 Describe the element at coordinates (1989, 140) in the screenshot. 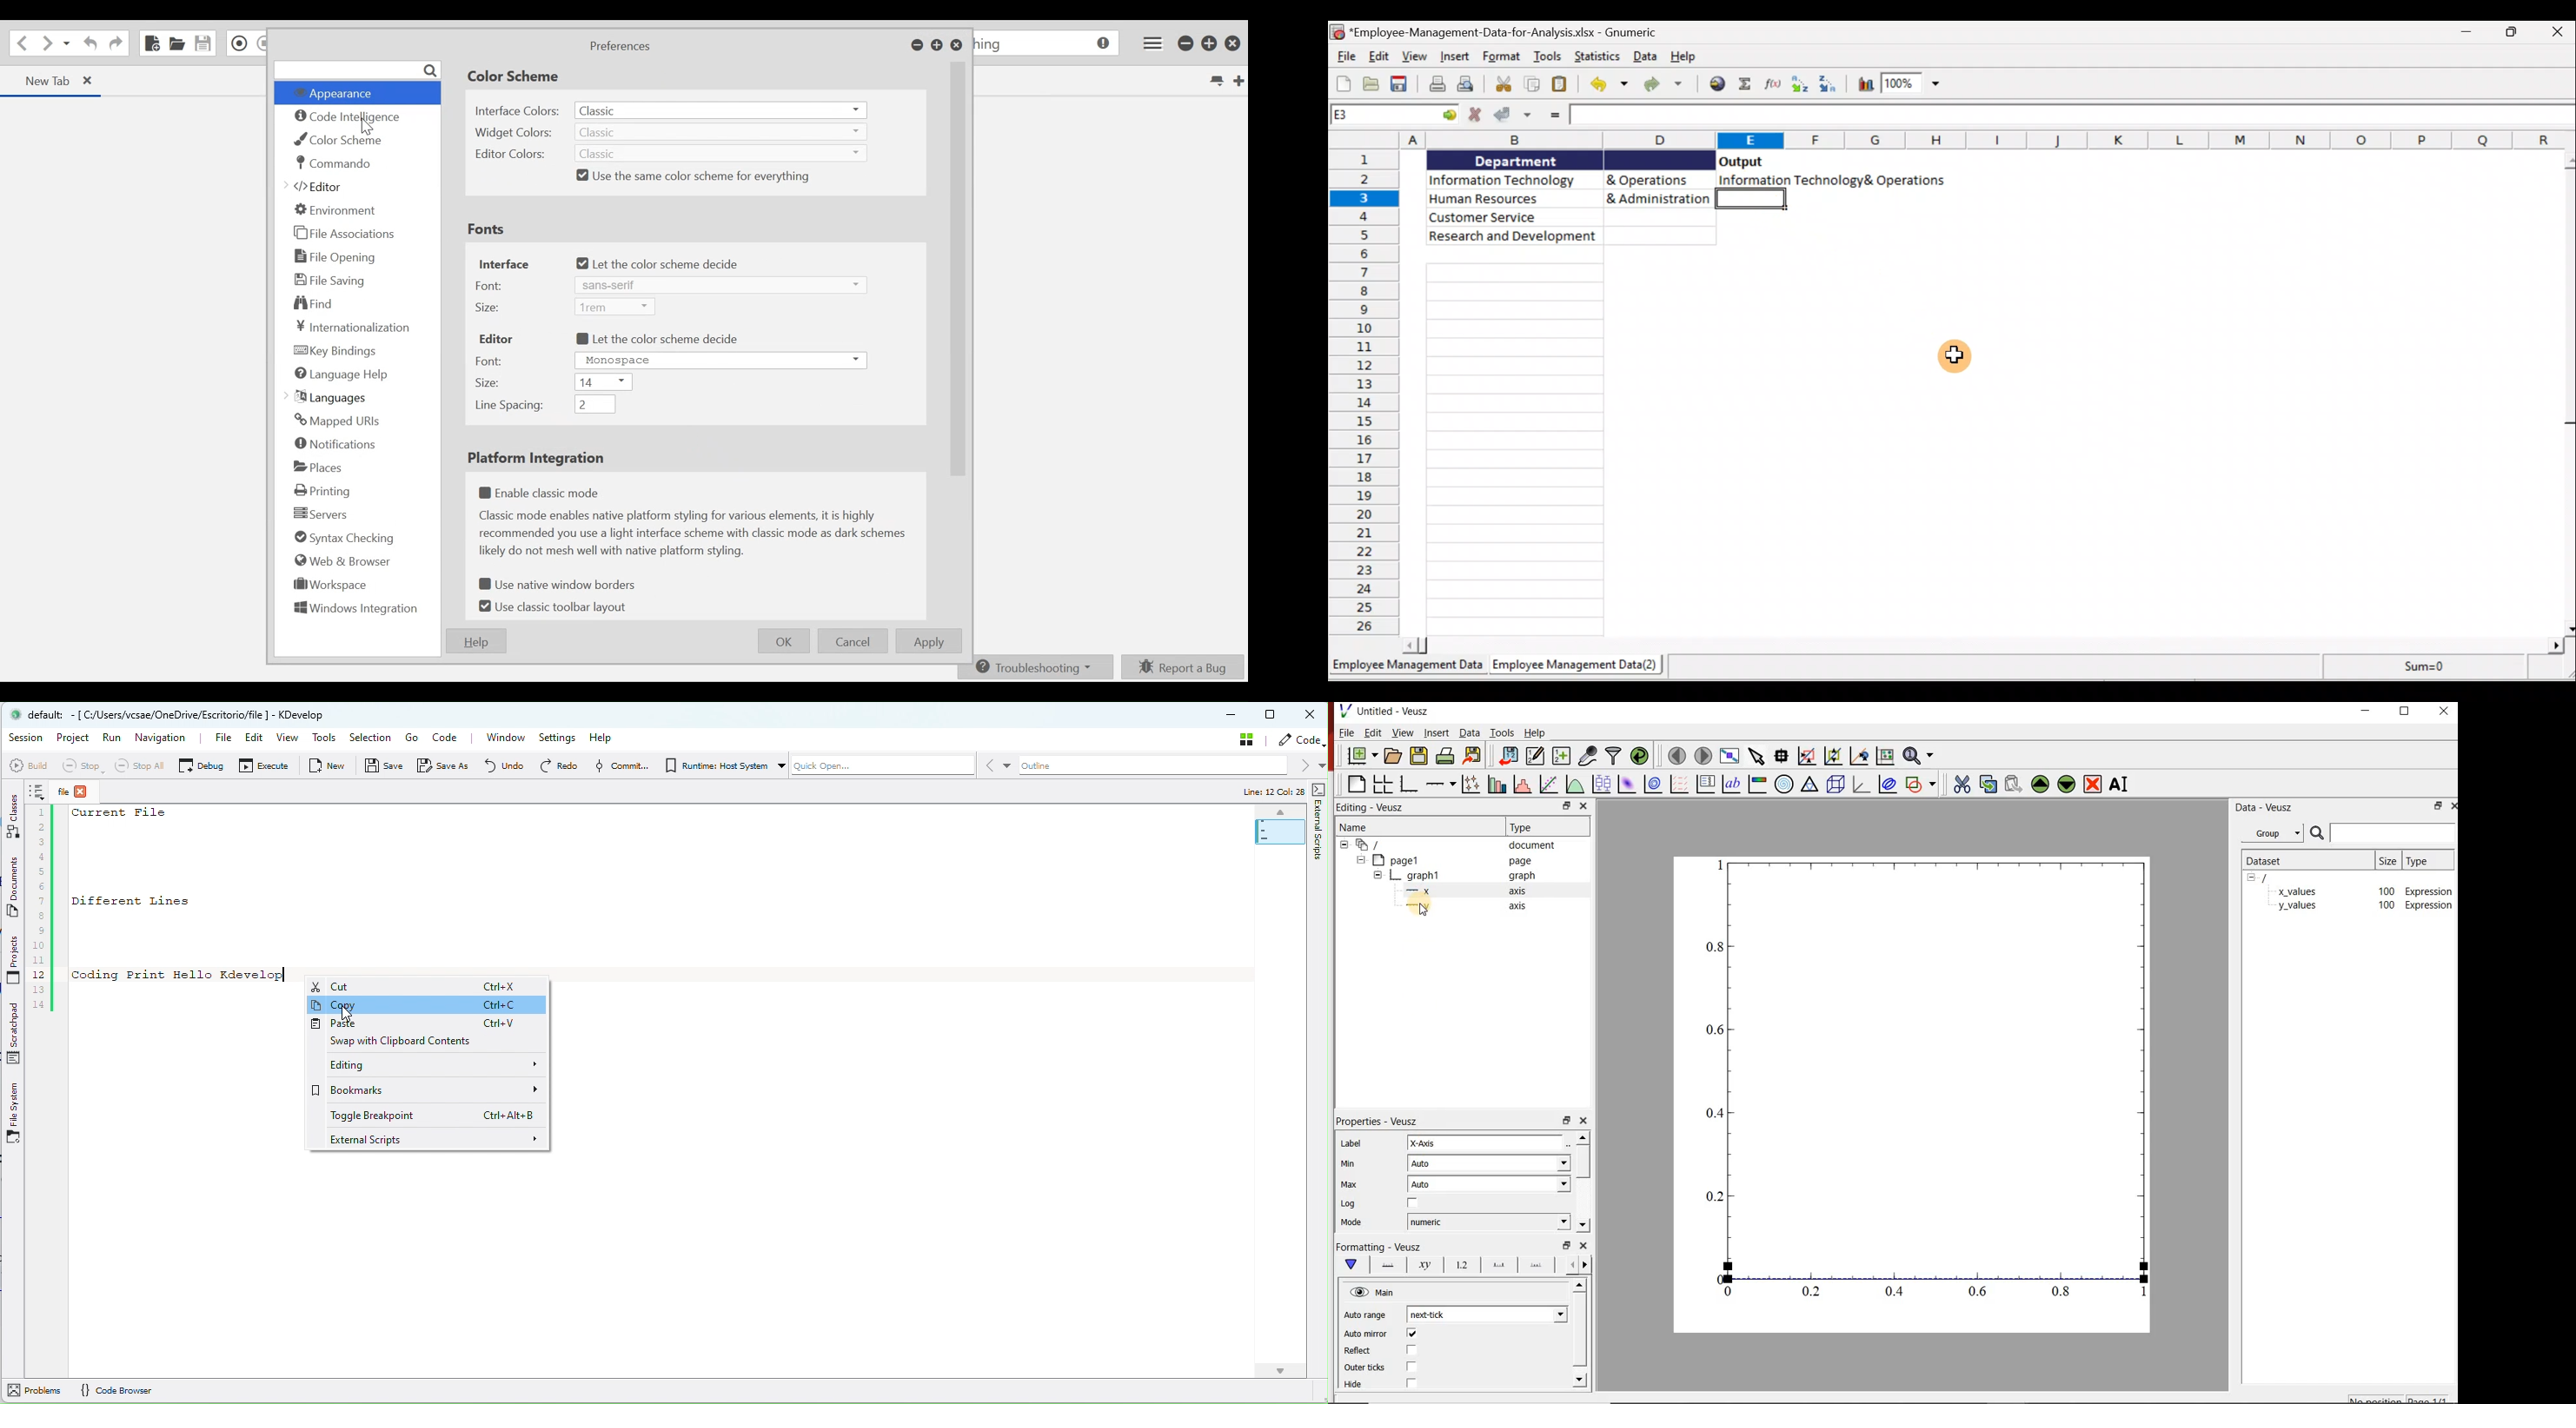

I see `Columns` at that location.